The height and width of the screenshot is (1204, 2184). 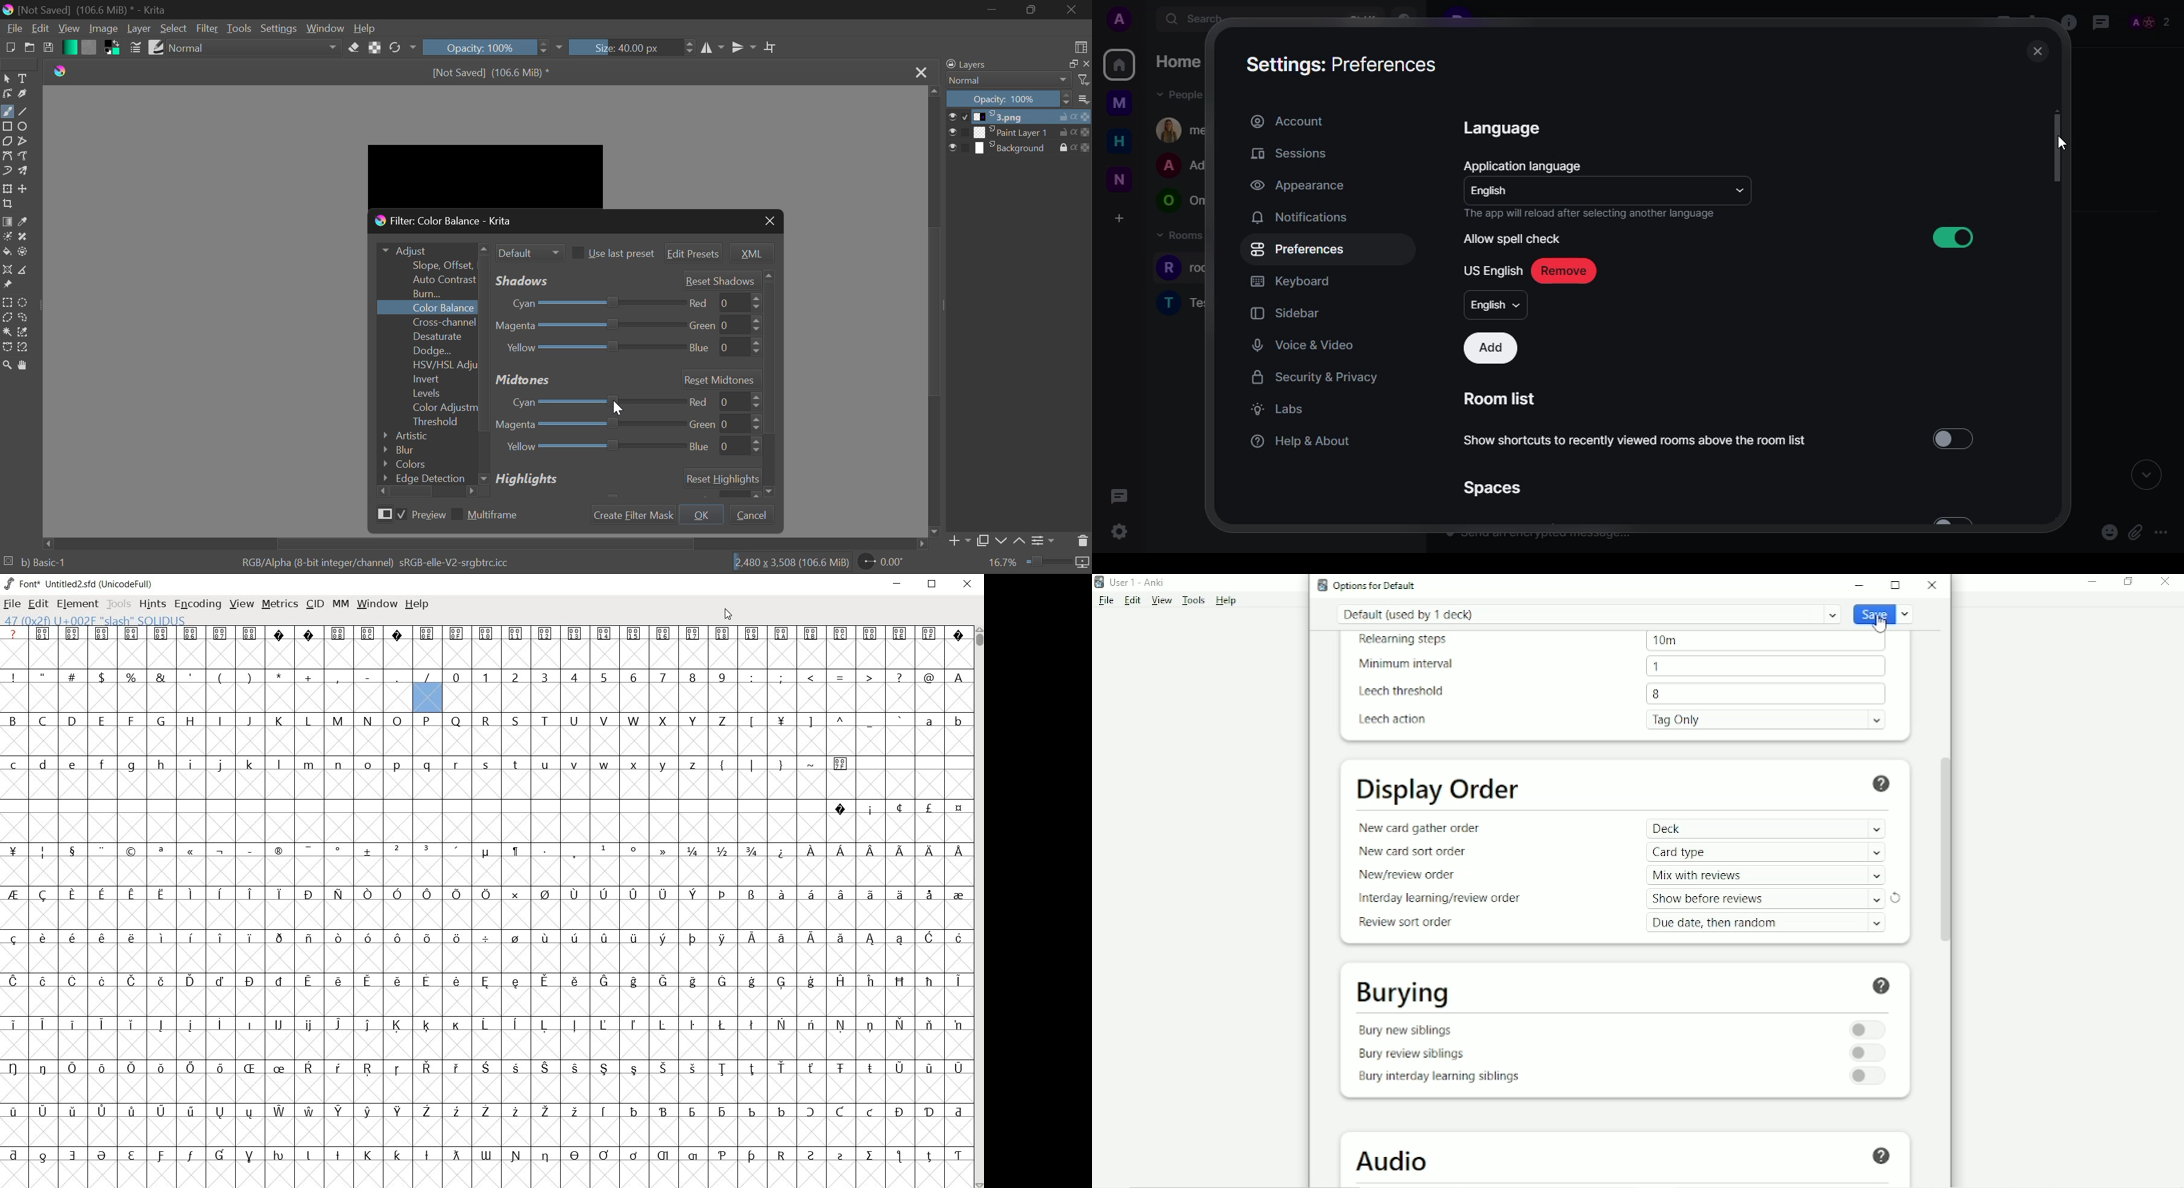 What do you see at coordinates (1003, 564) in the screenshot?
I see `16.7%` at bounding box center [1003, 564].